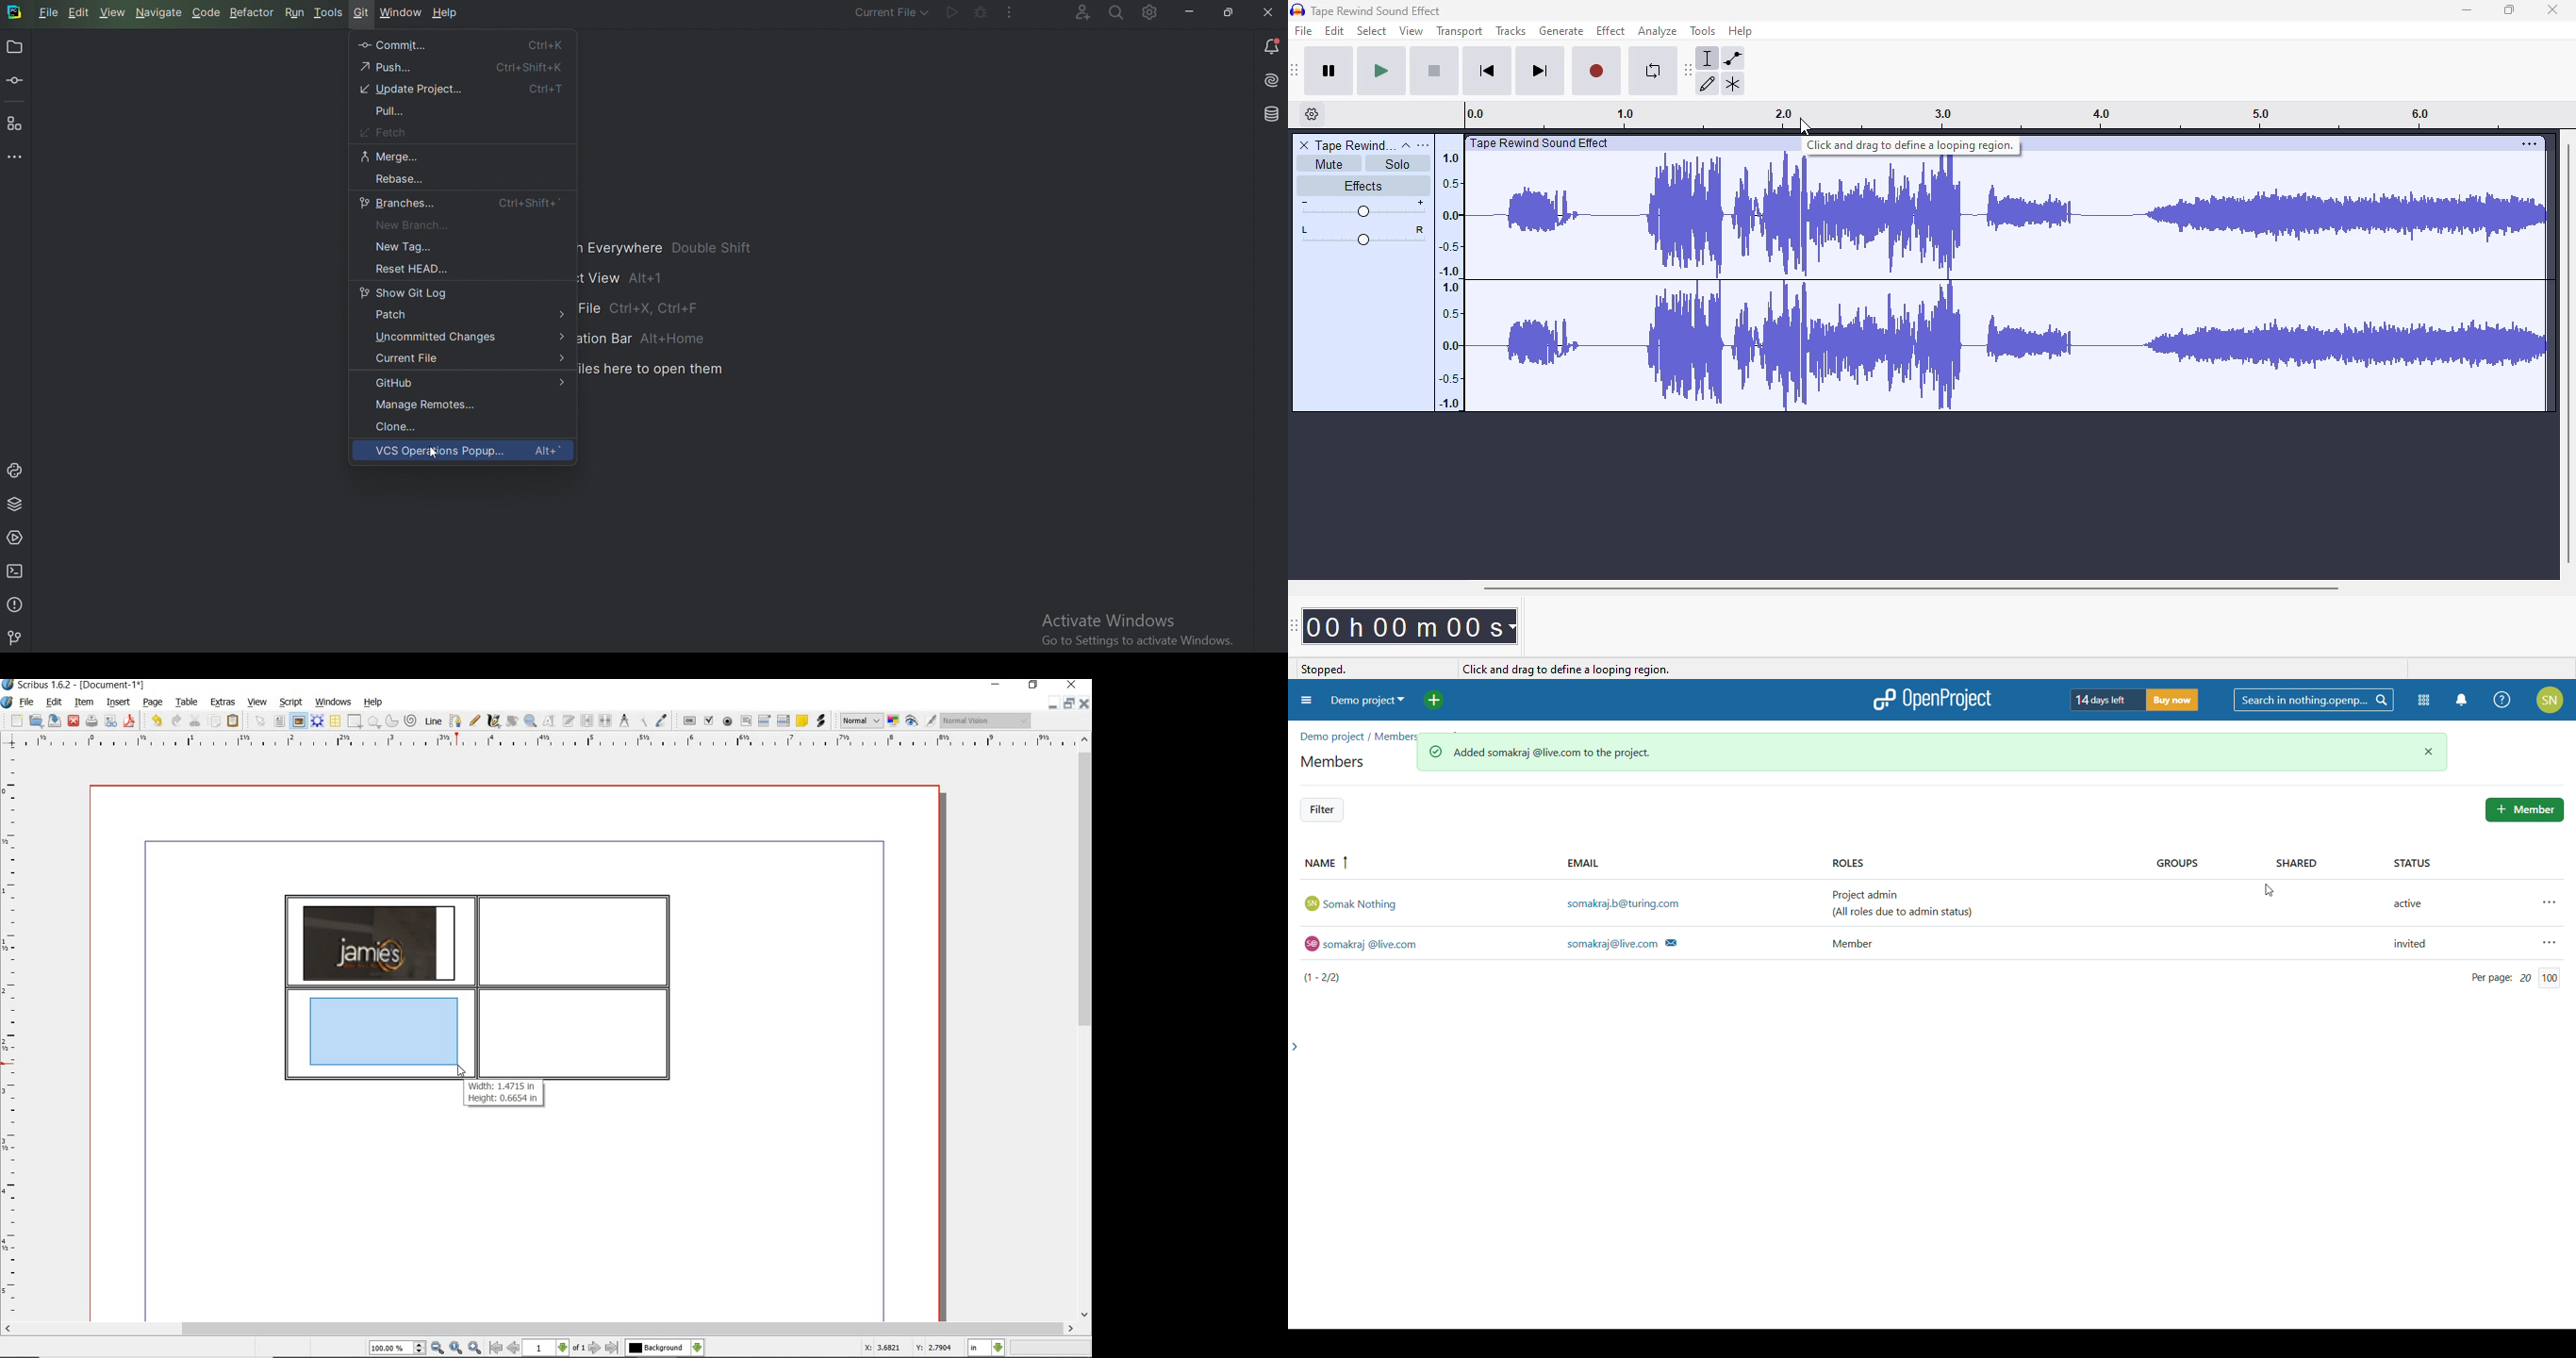 The image size is (2576, 1372). Describe the element at coordinates (595, 1348) in the screenshot. I see `go to next page` at that location.